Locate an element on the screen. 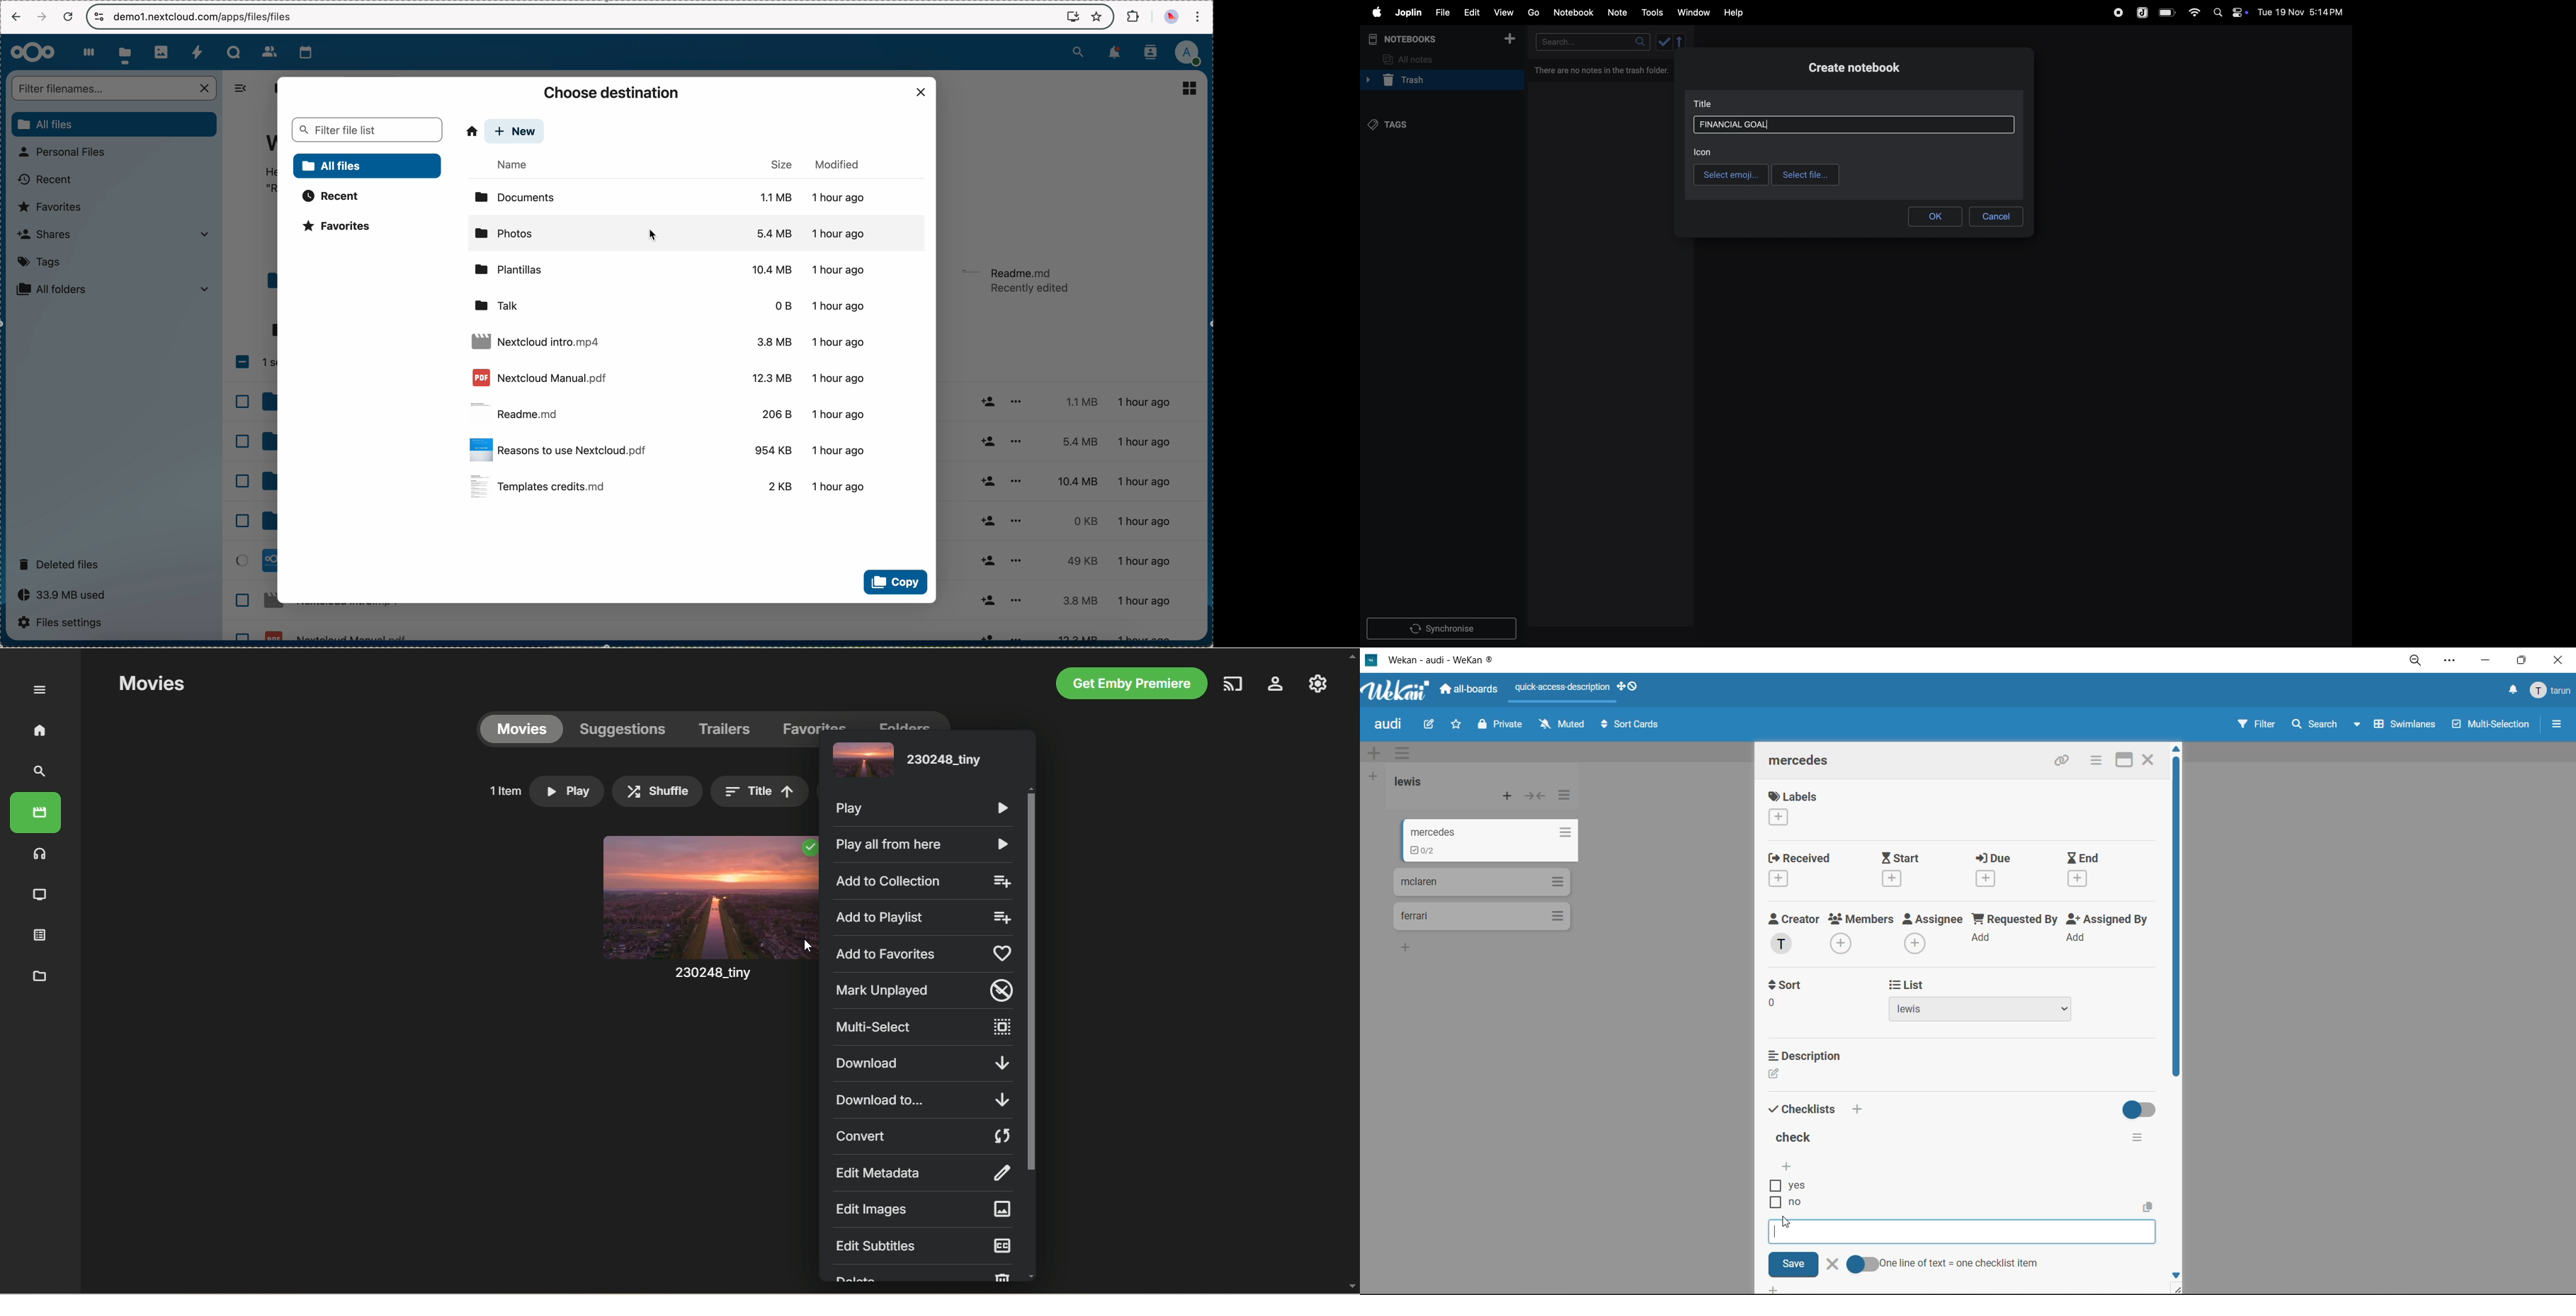  edit subtitles is located at coordinates (924, 1245).